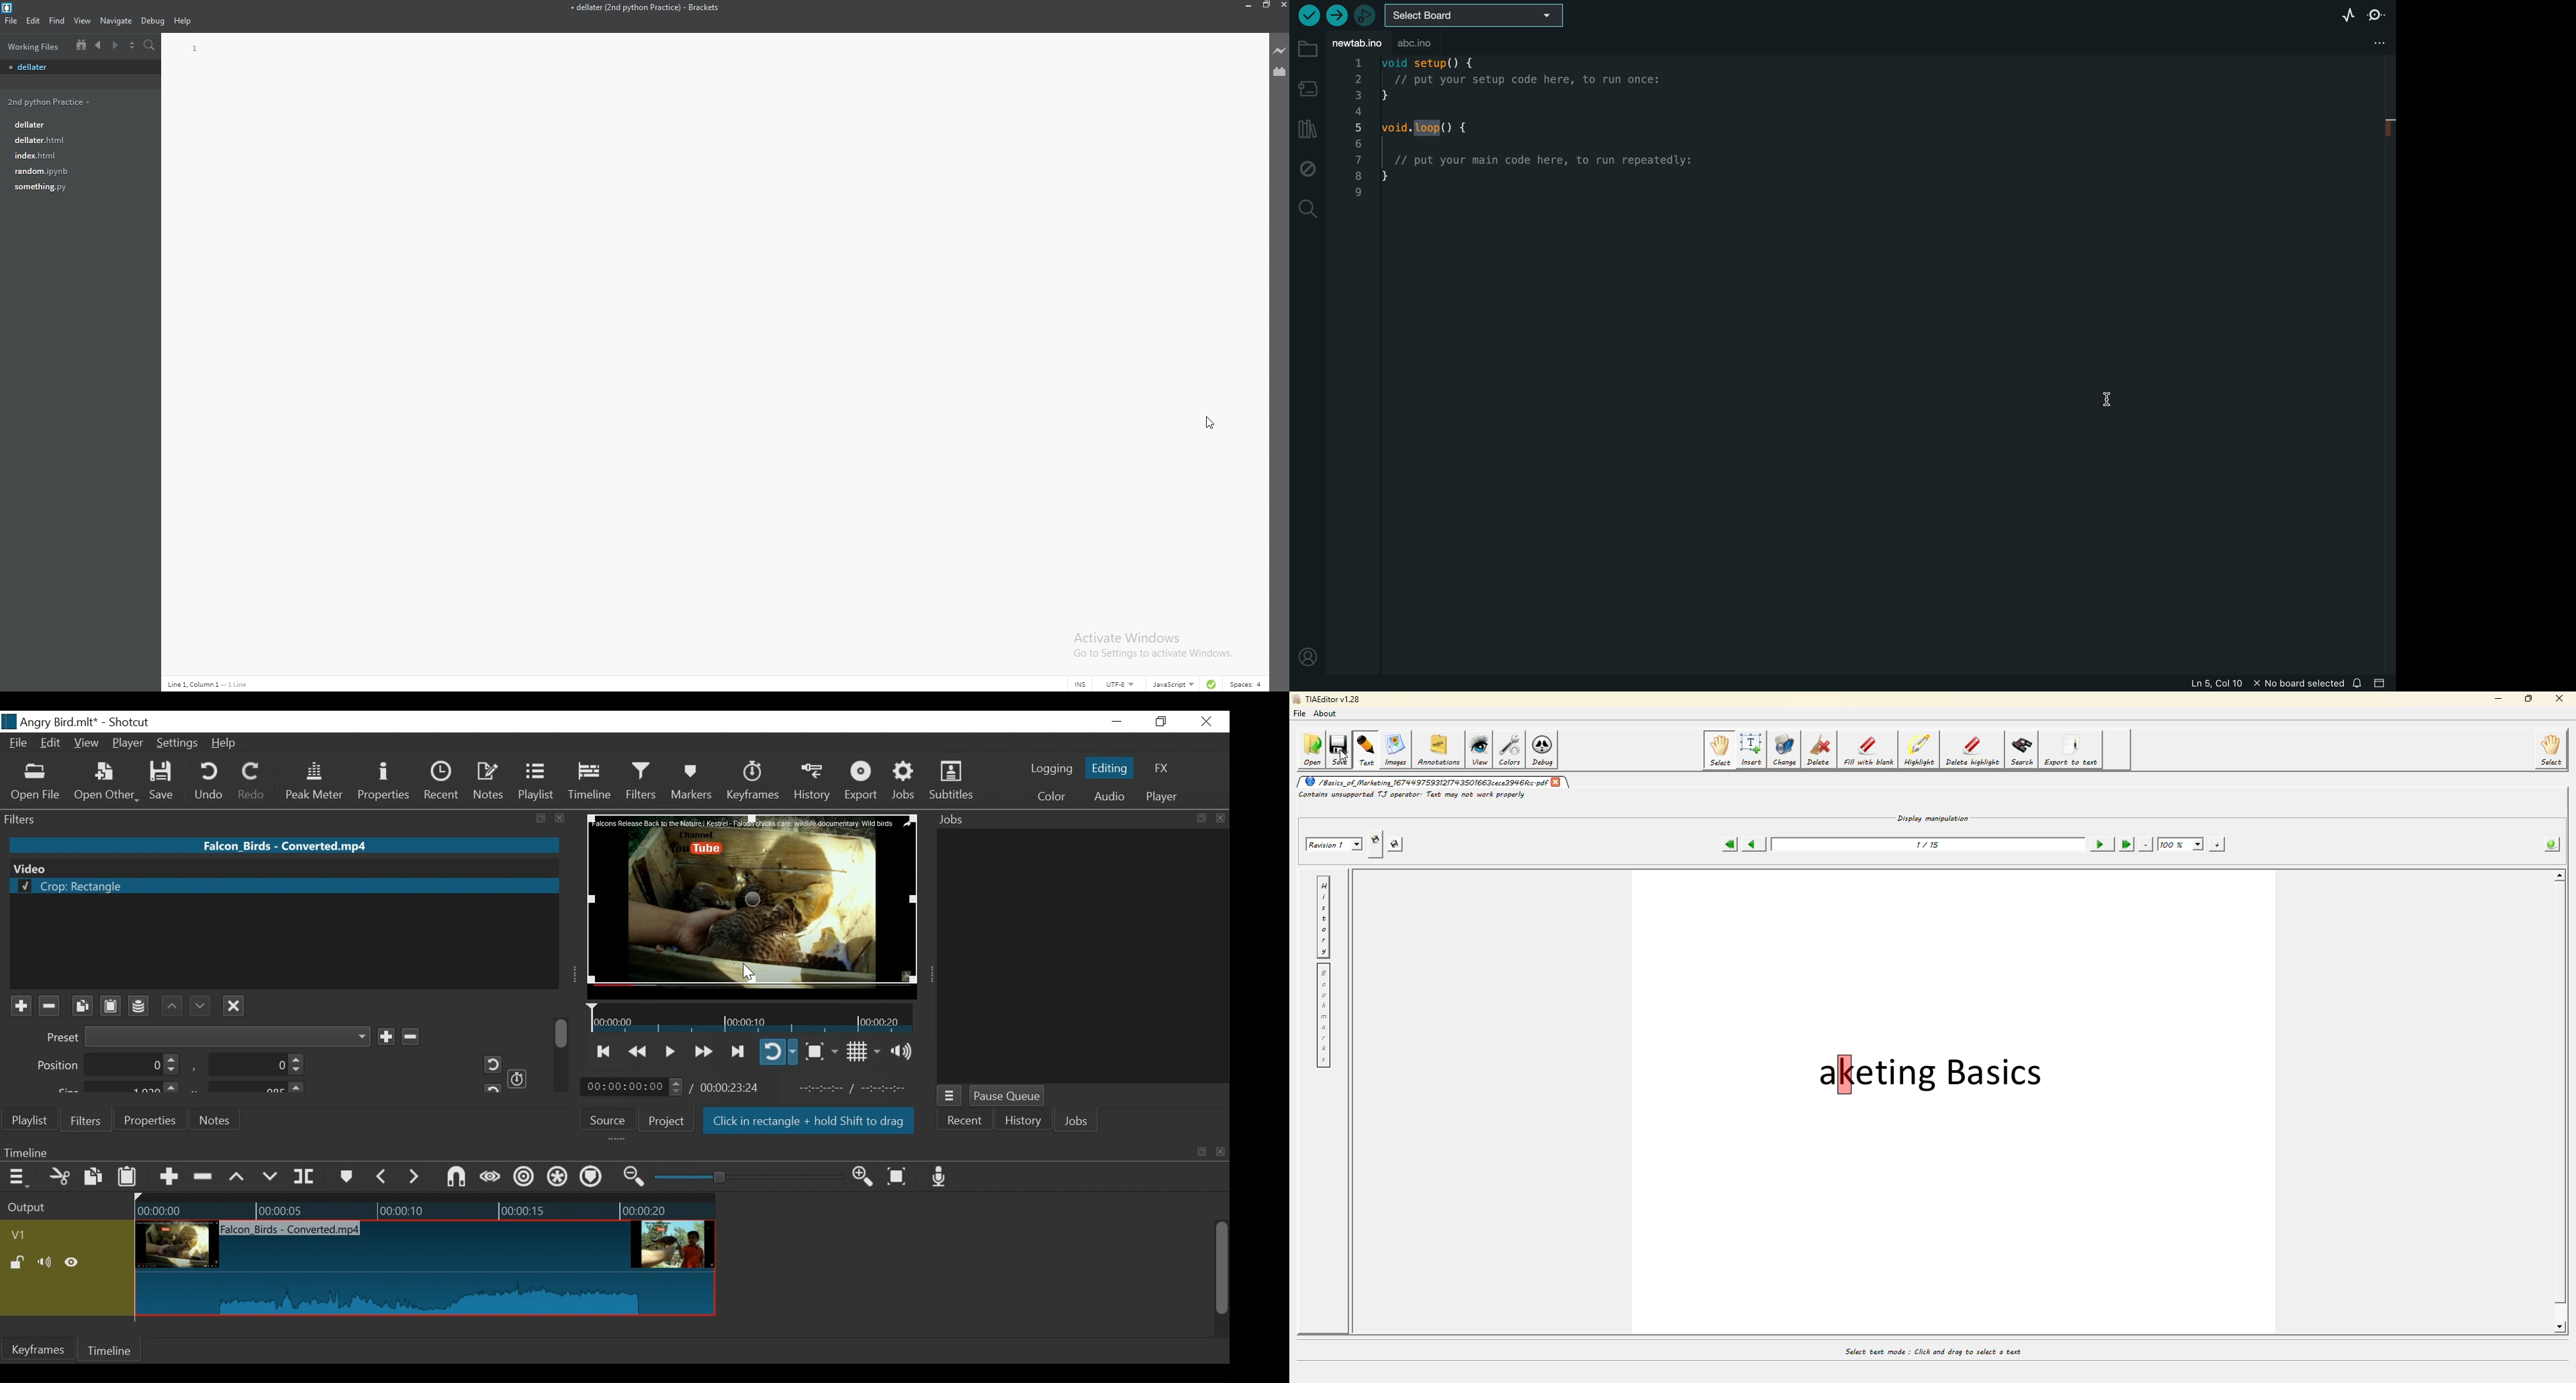 This screenshot has width=2576, height=1400. I want to click on Clipboard, so click(113, 1005).